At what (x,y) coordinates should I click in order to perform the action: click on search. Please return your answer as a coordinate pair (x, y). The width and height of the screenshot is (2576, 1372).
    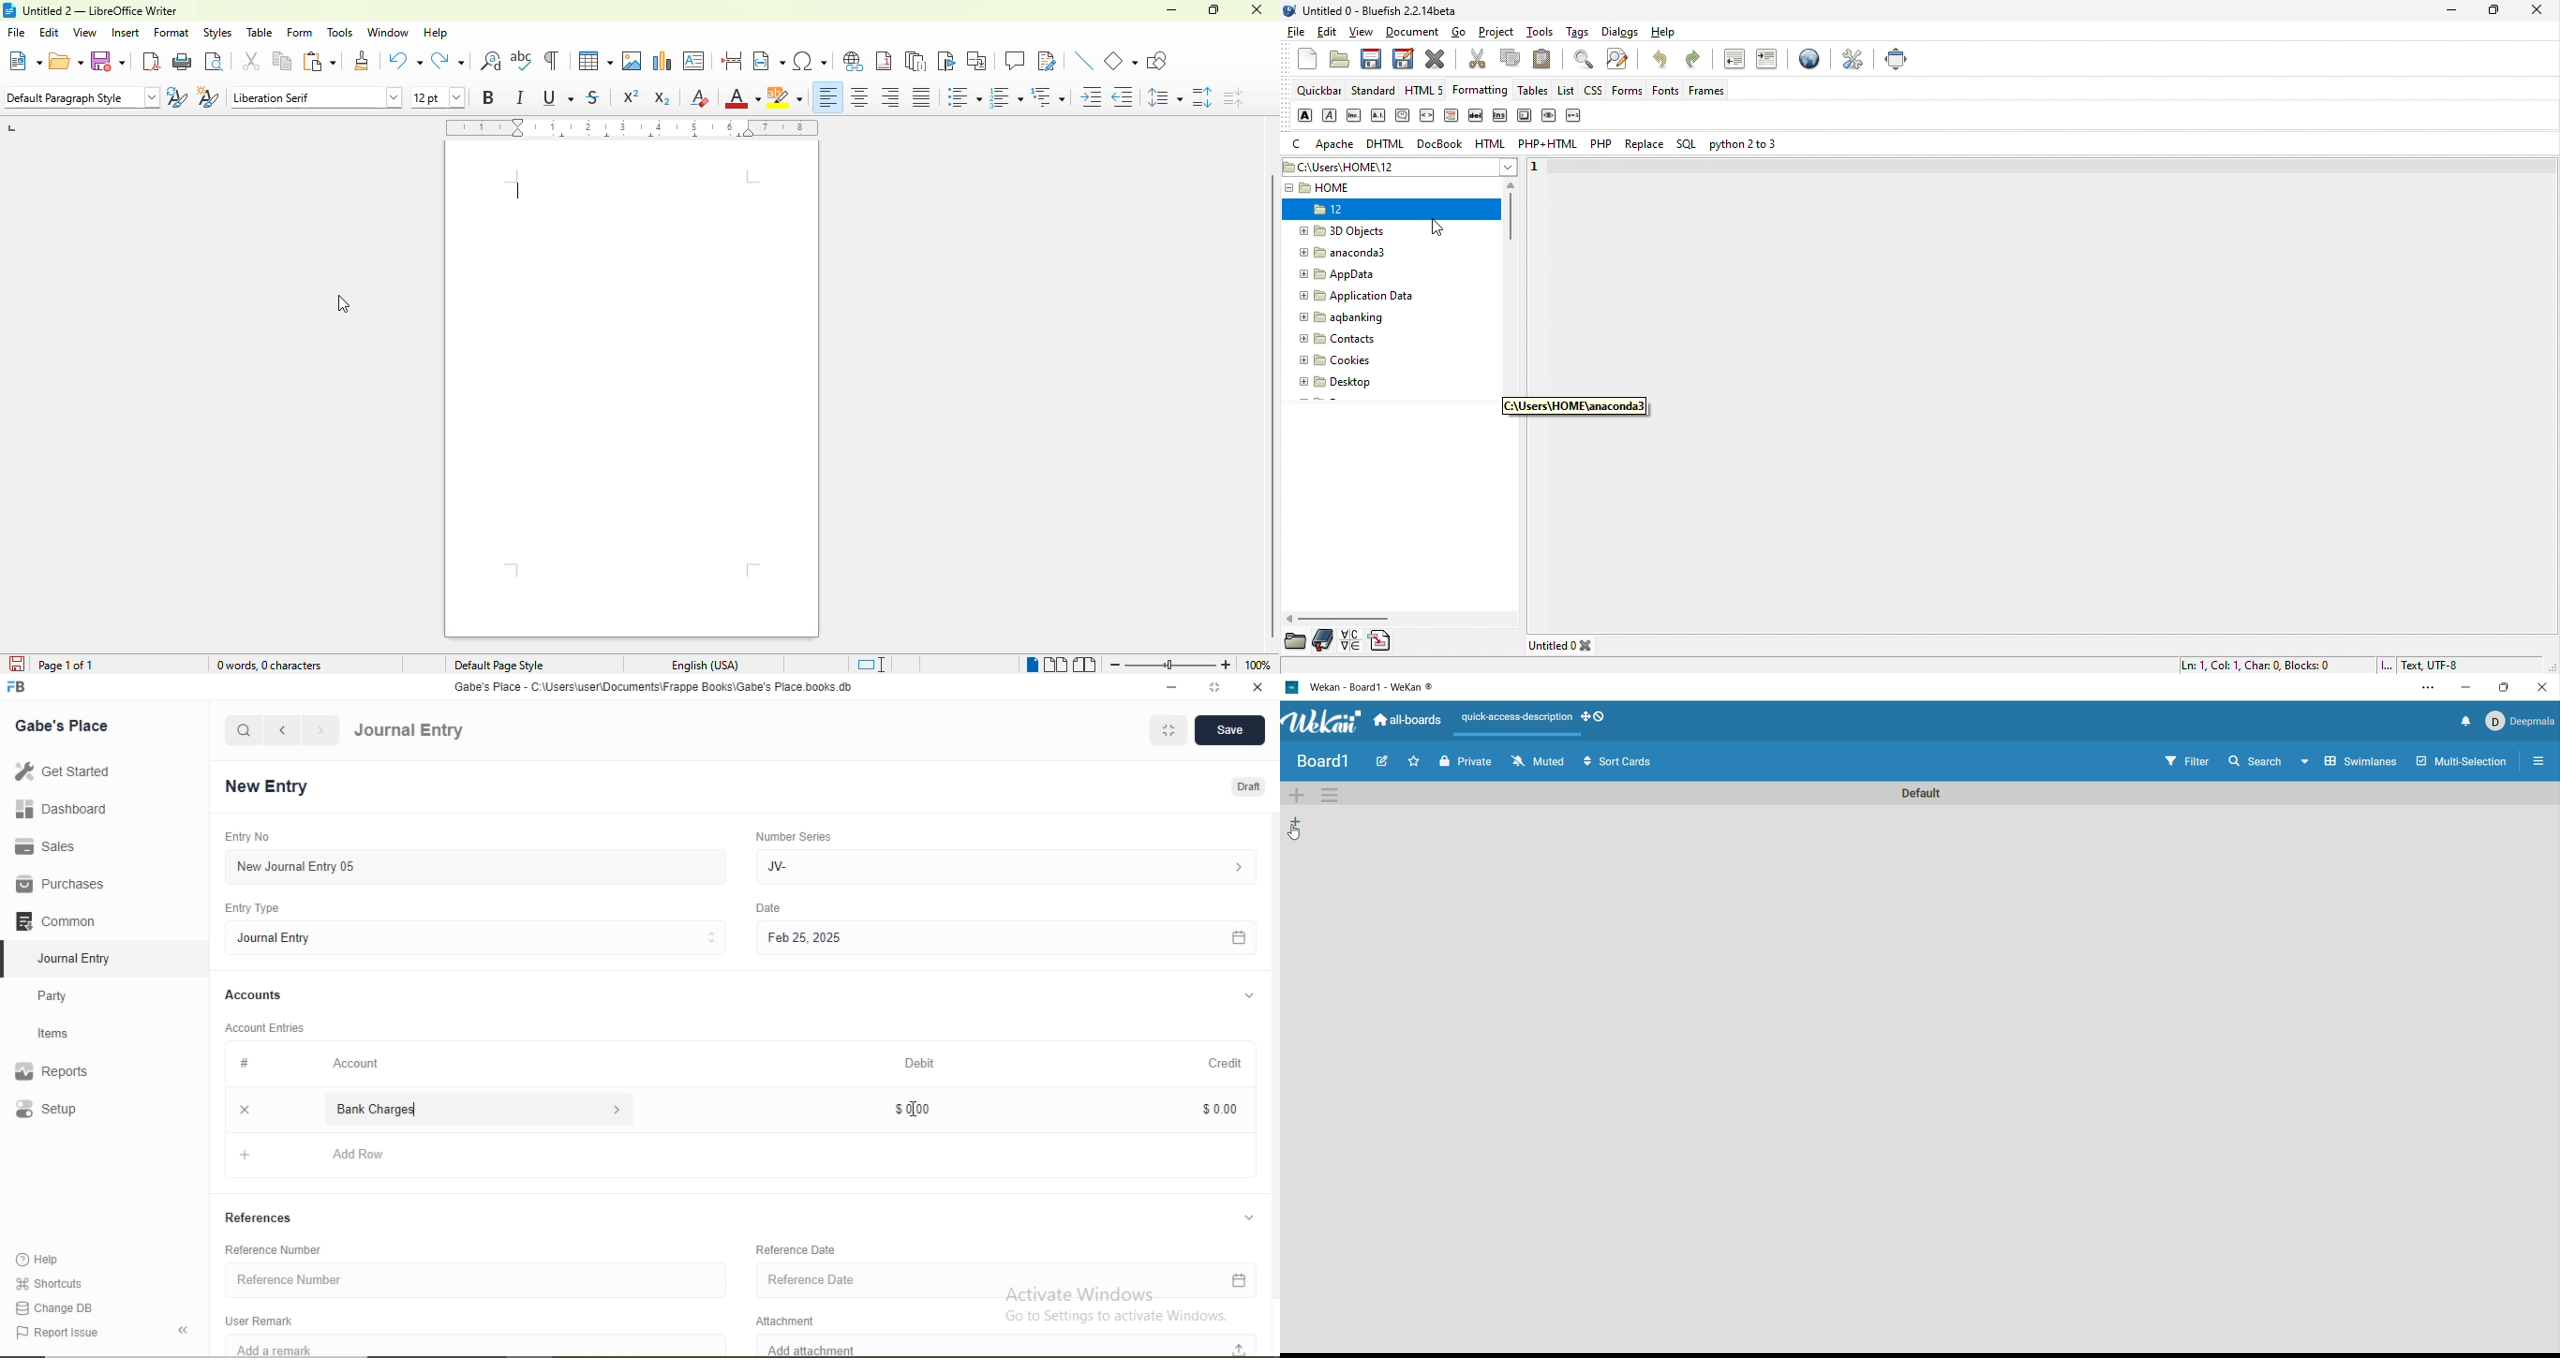
    Looking at the image, I should click on (2268, 763).